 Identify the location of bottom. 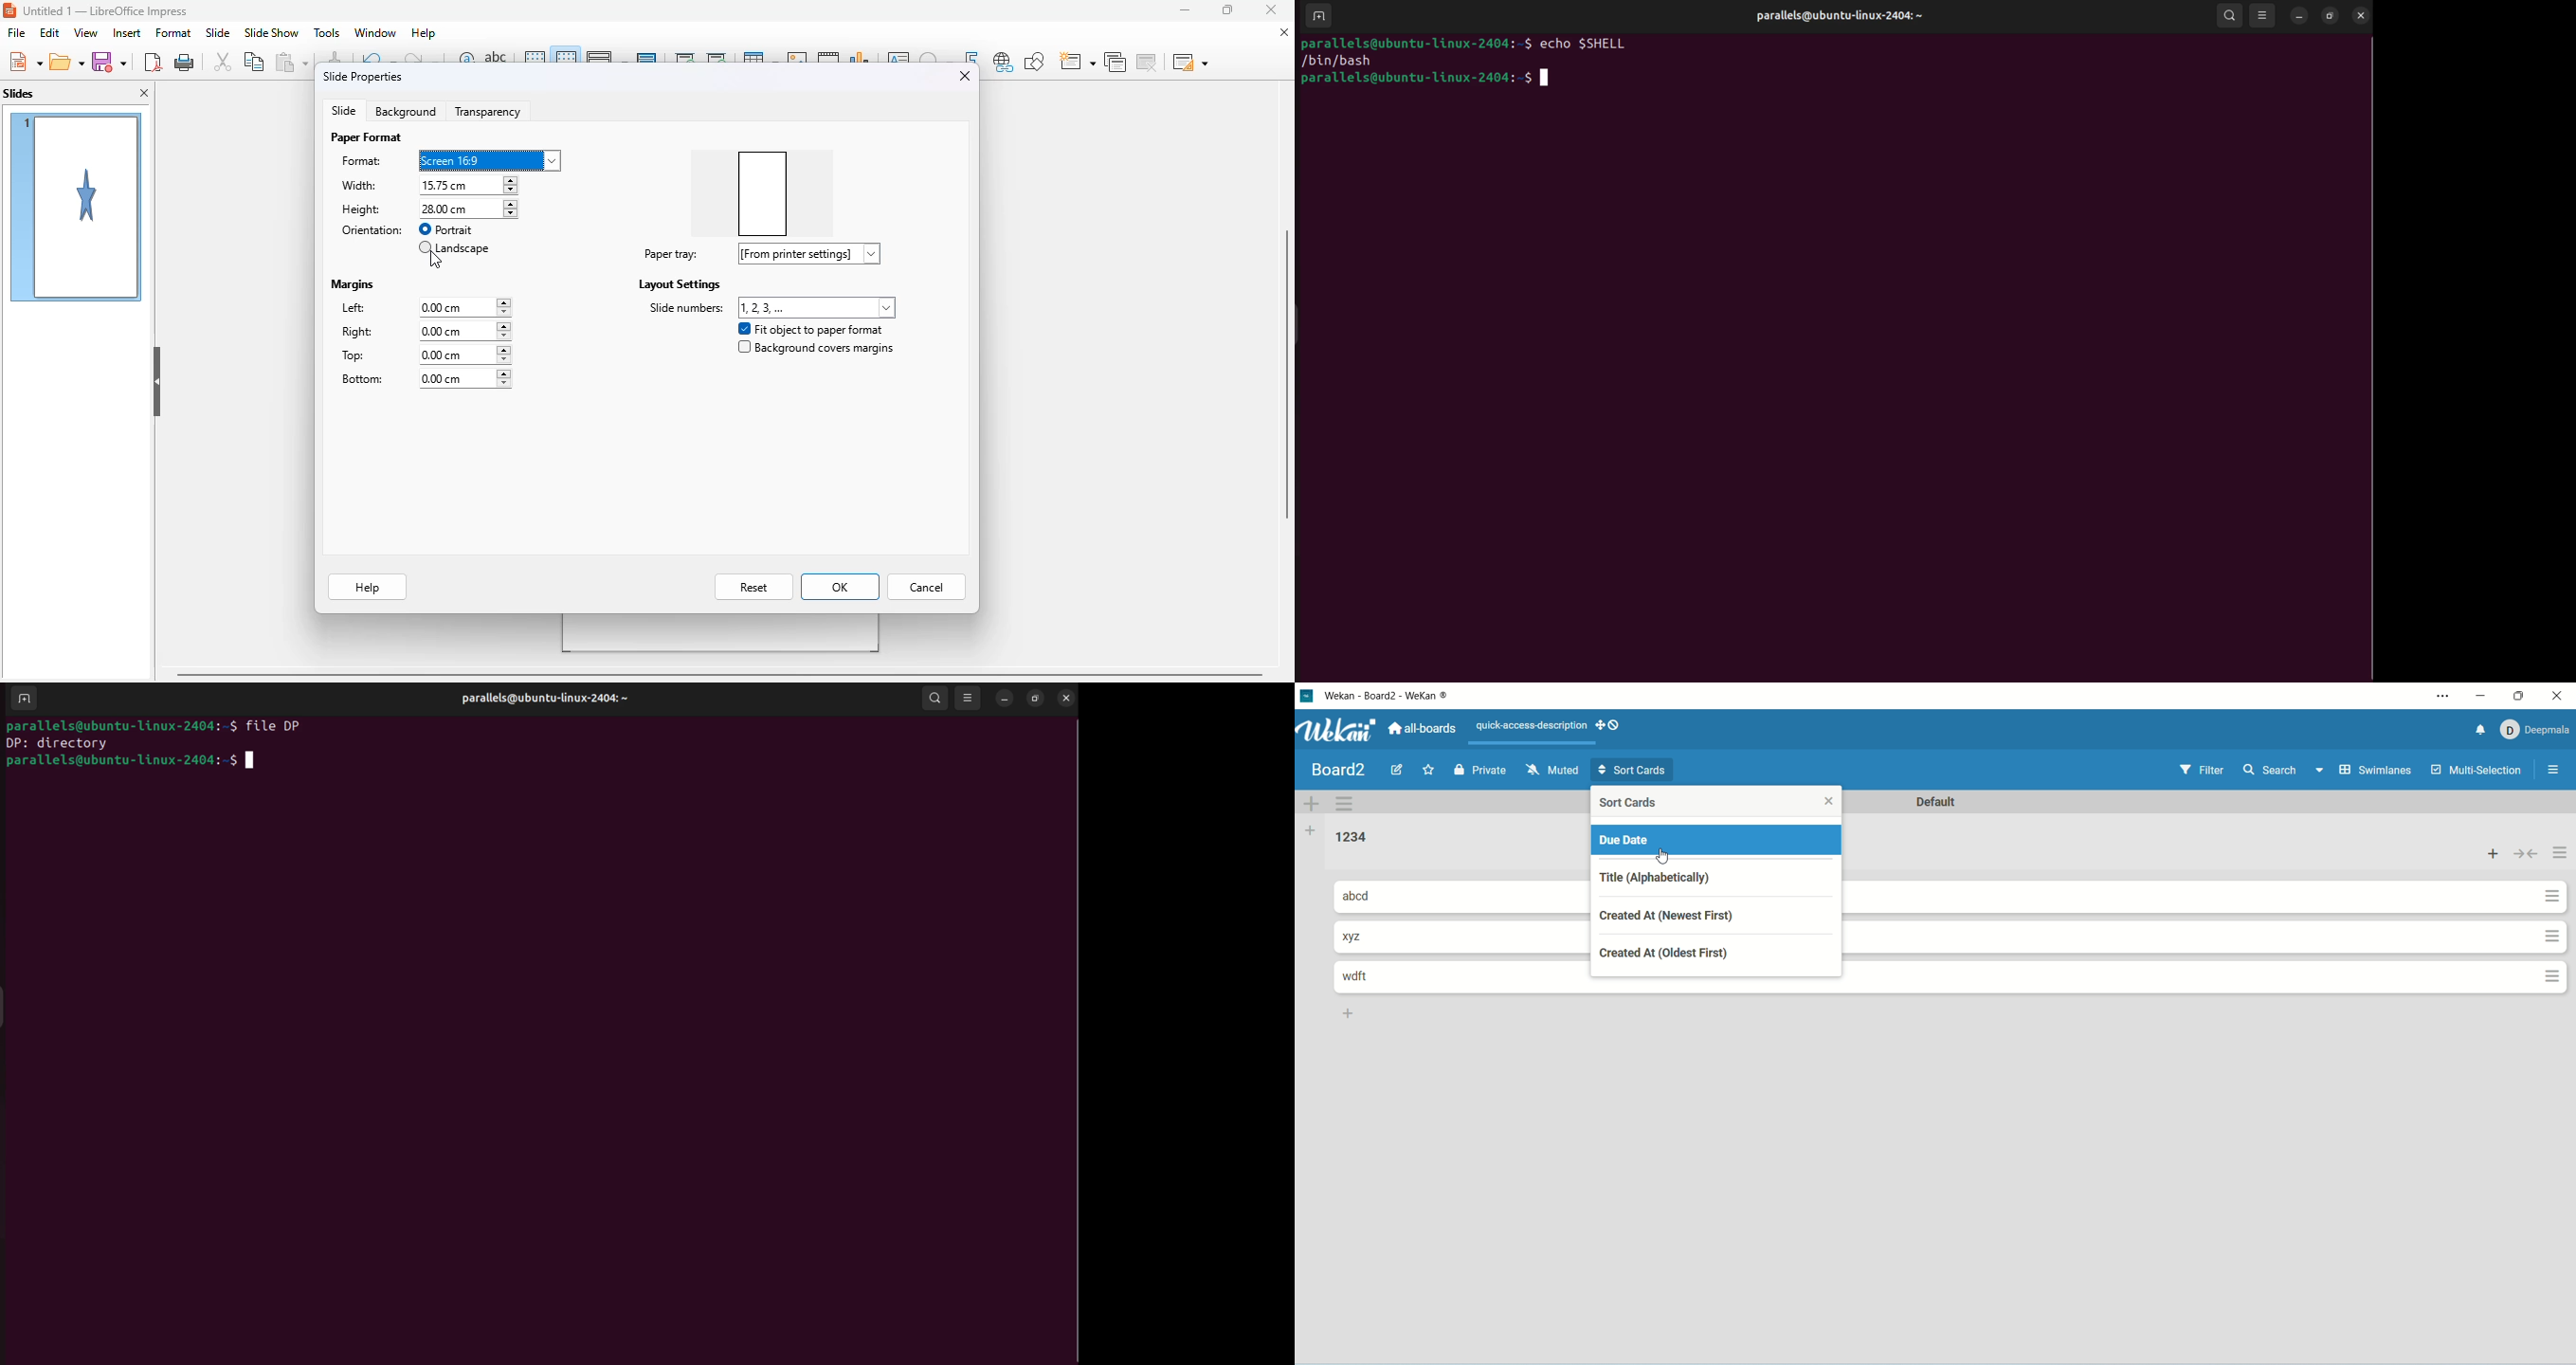
(361, 380).